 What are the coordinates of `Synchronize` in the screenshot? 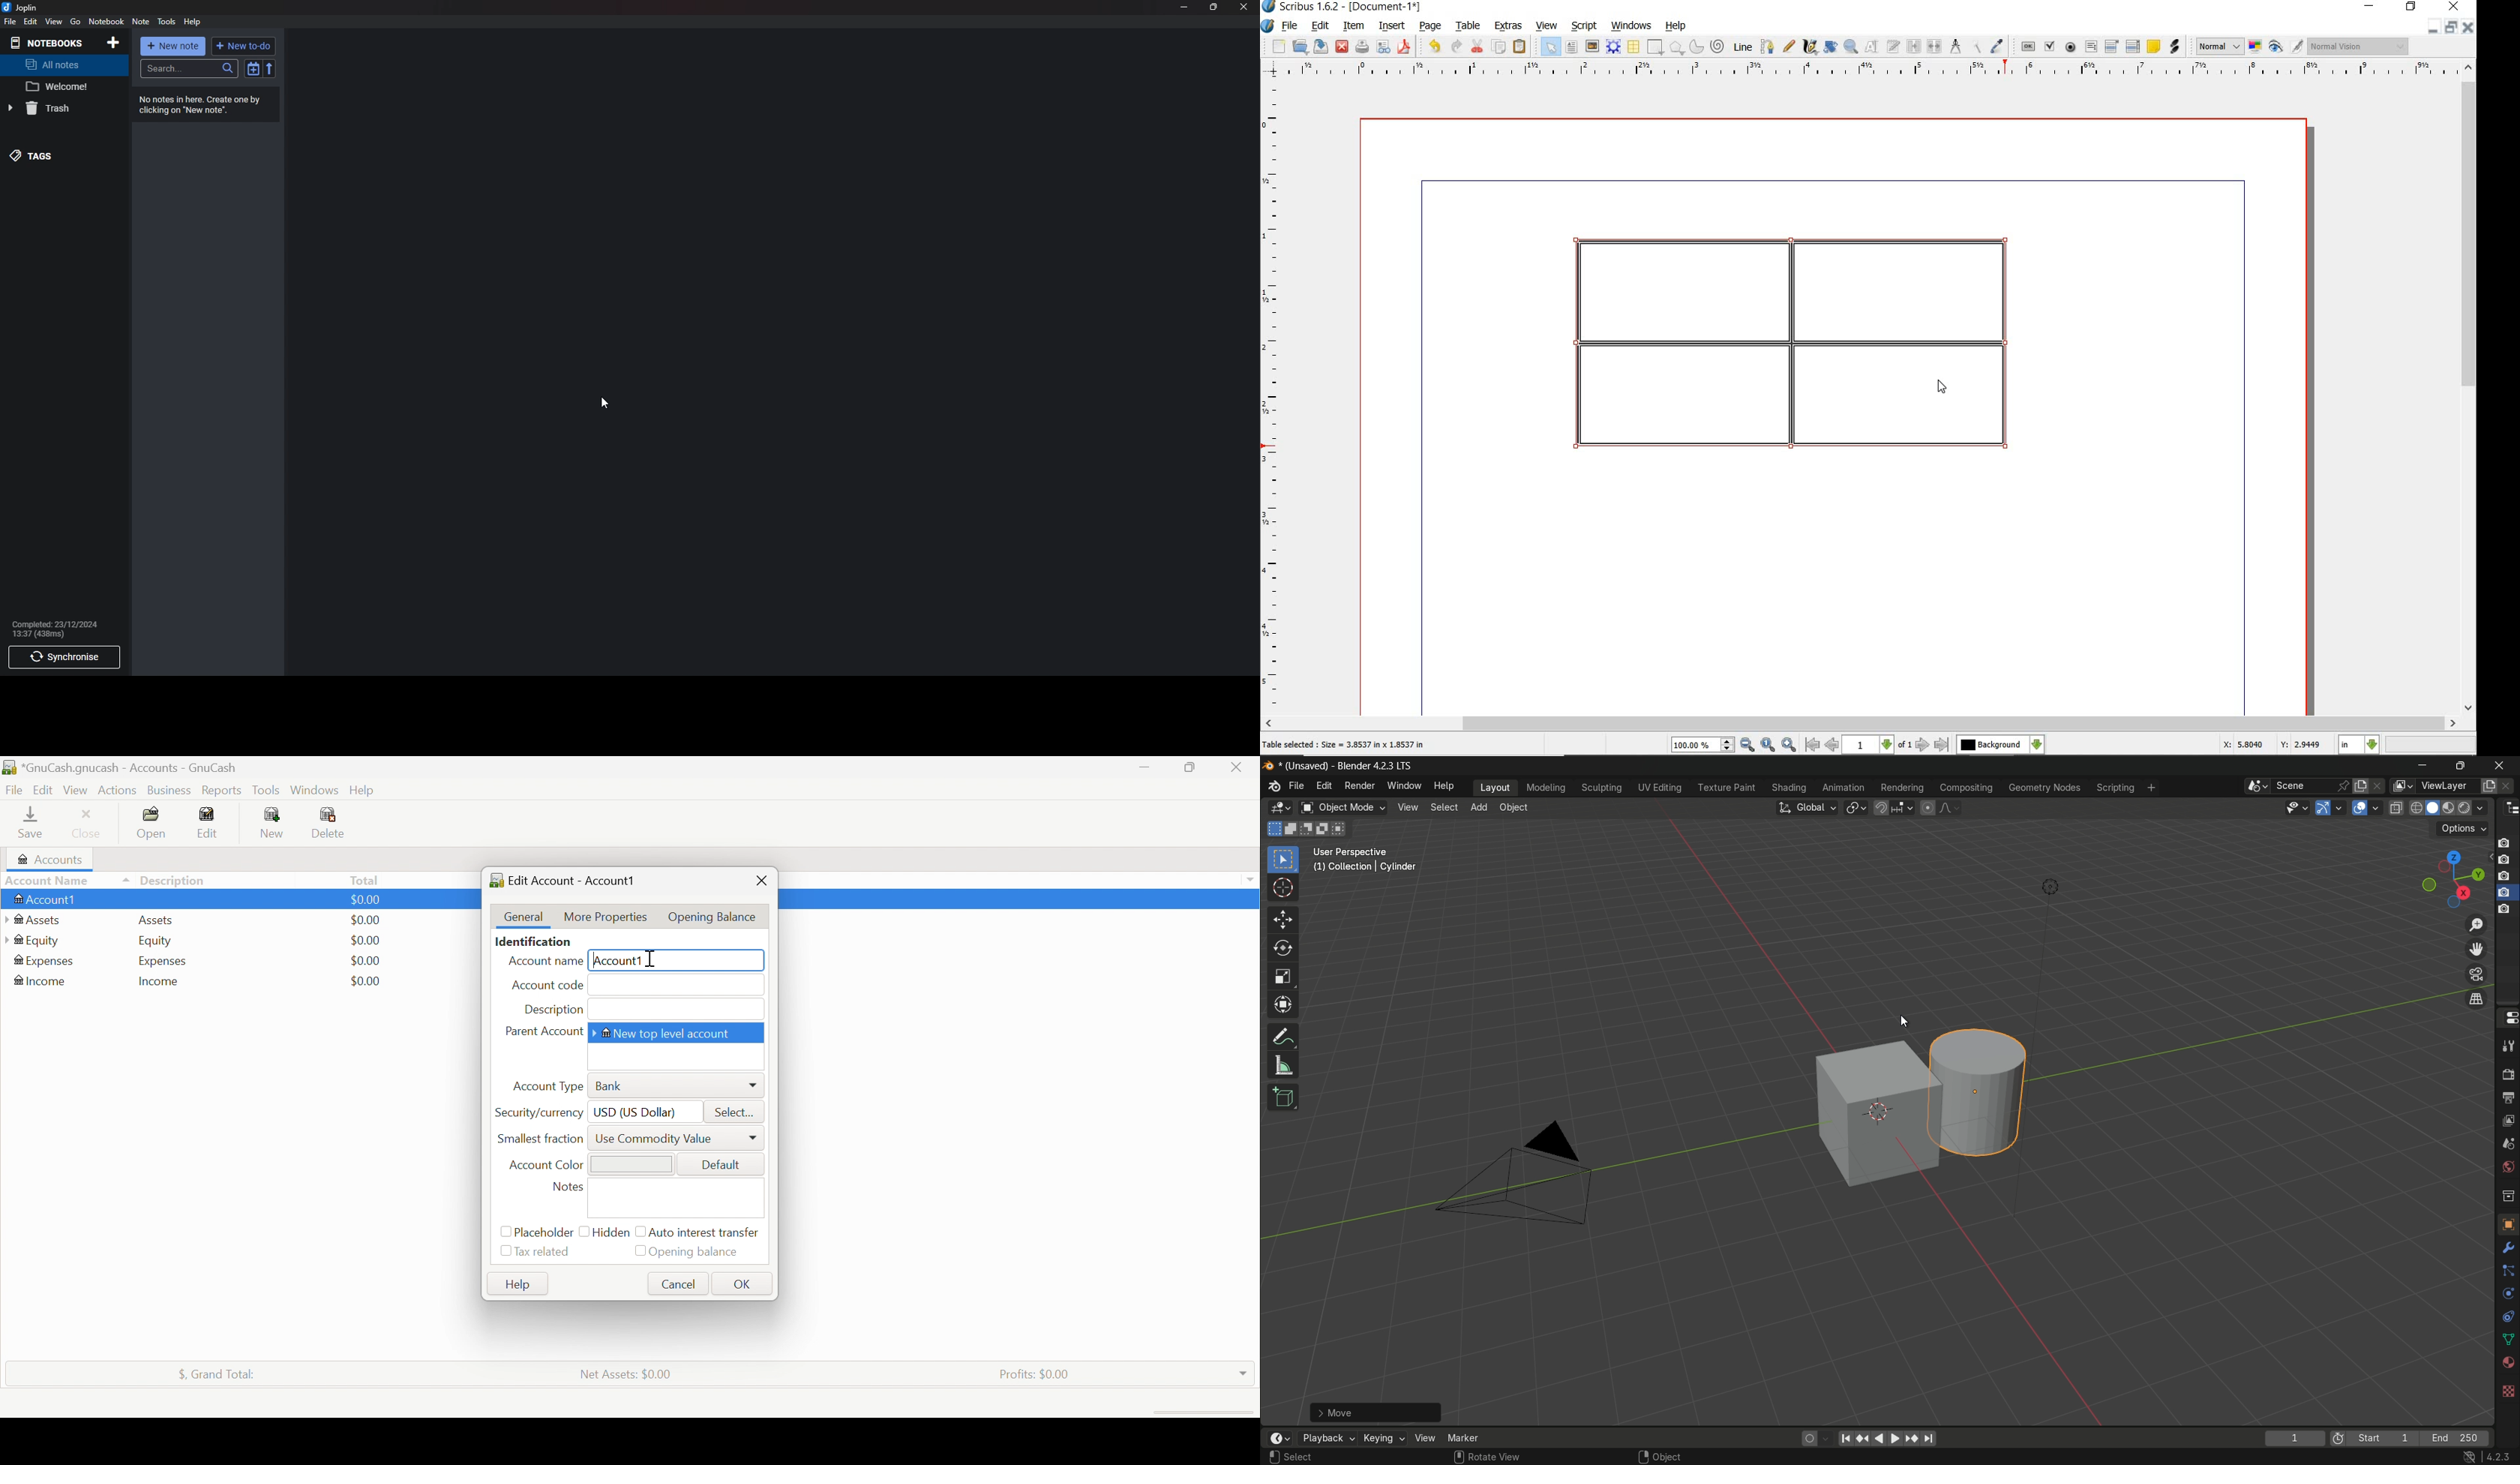 It's located at (65, 658).